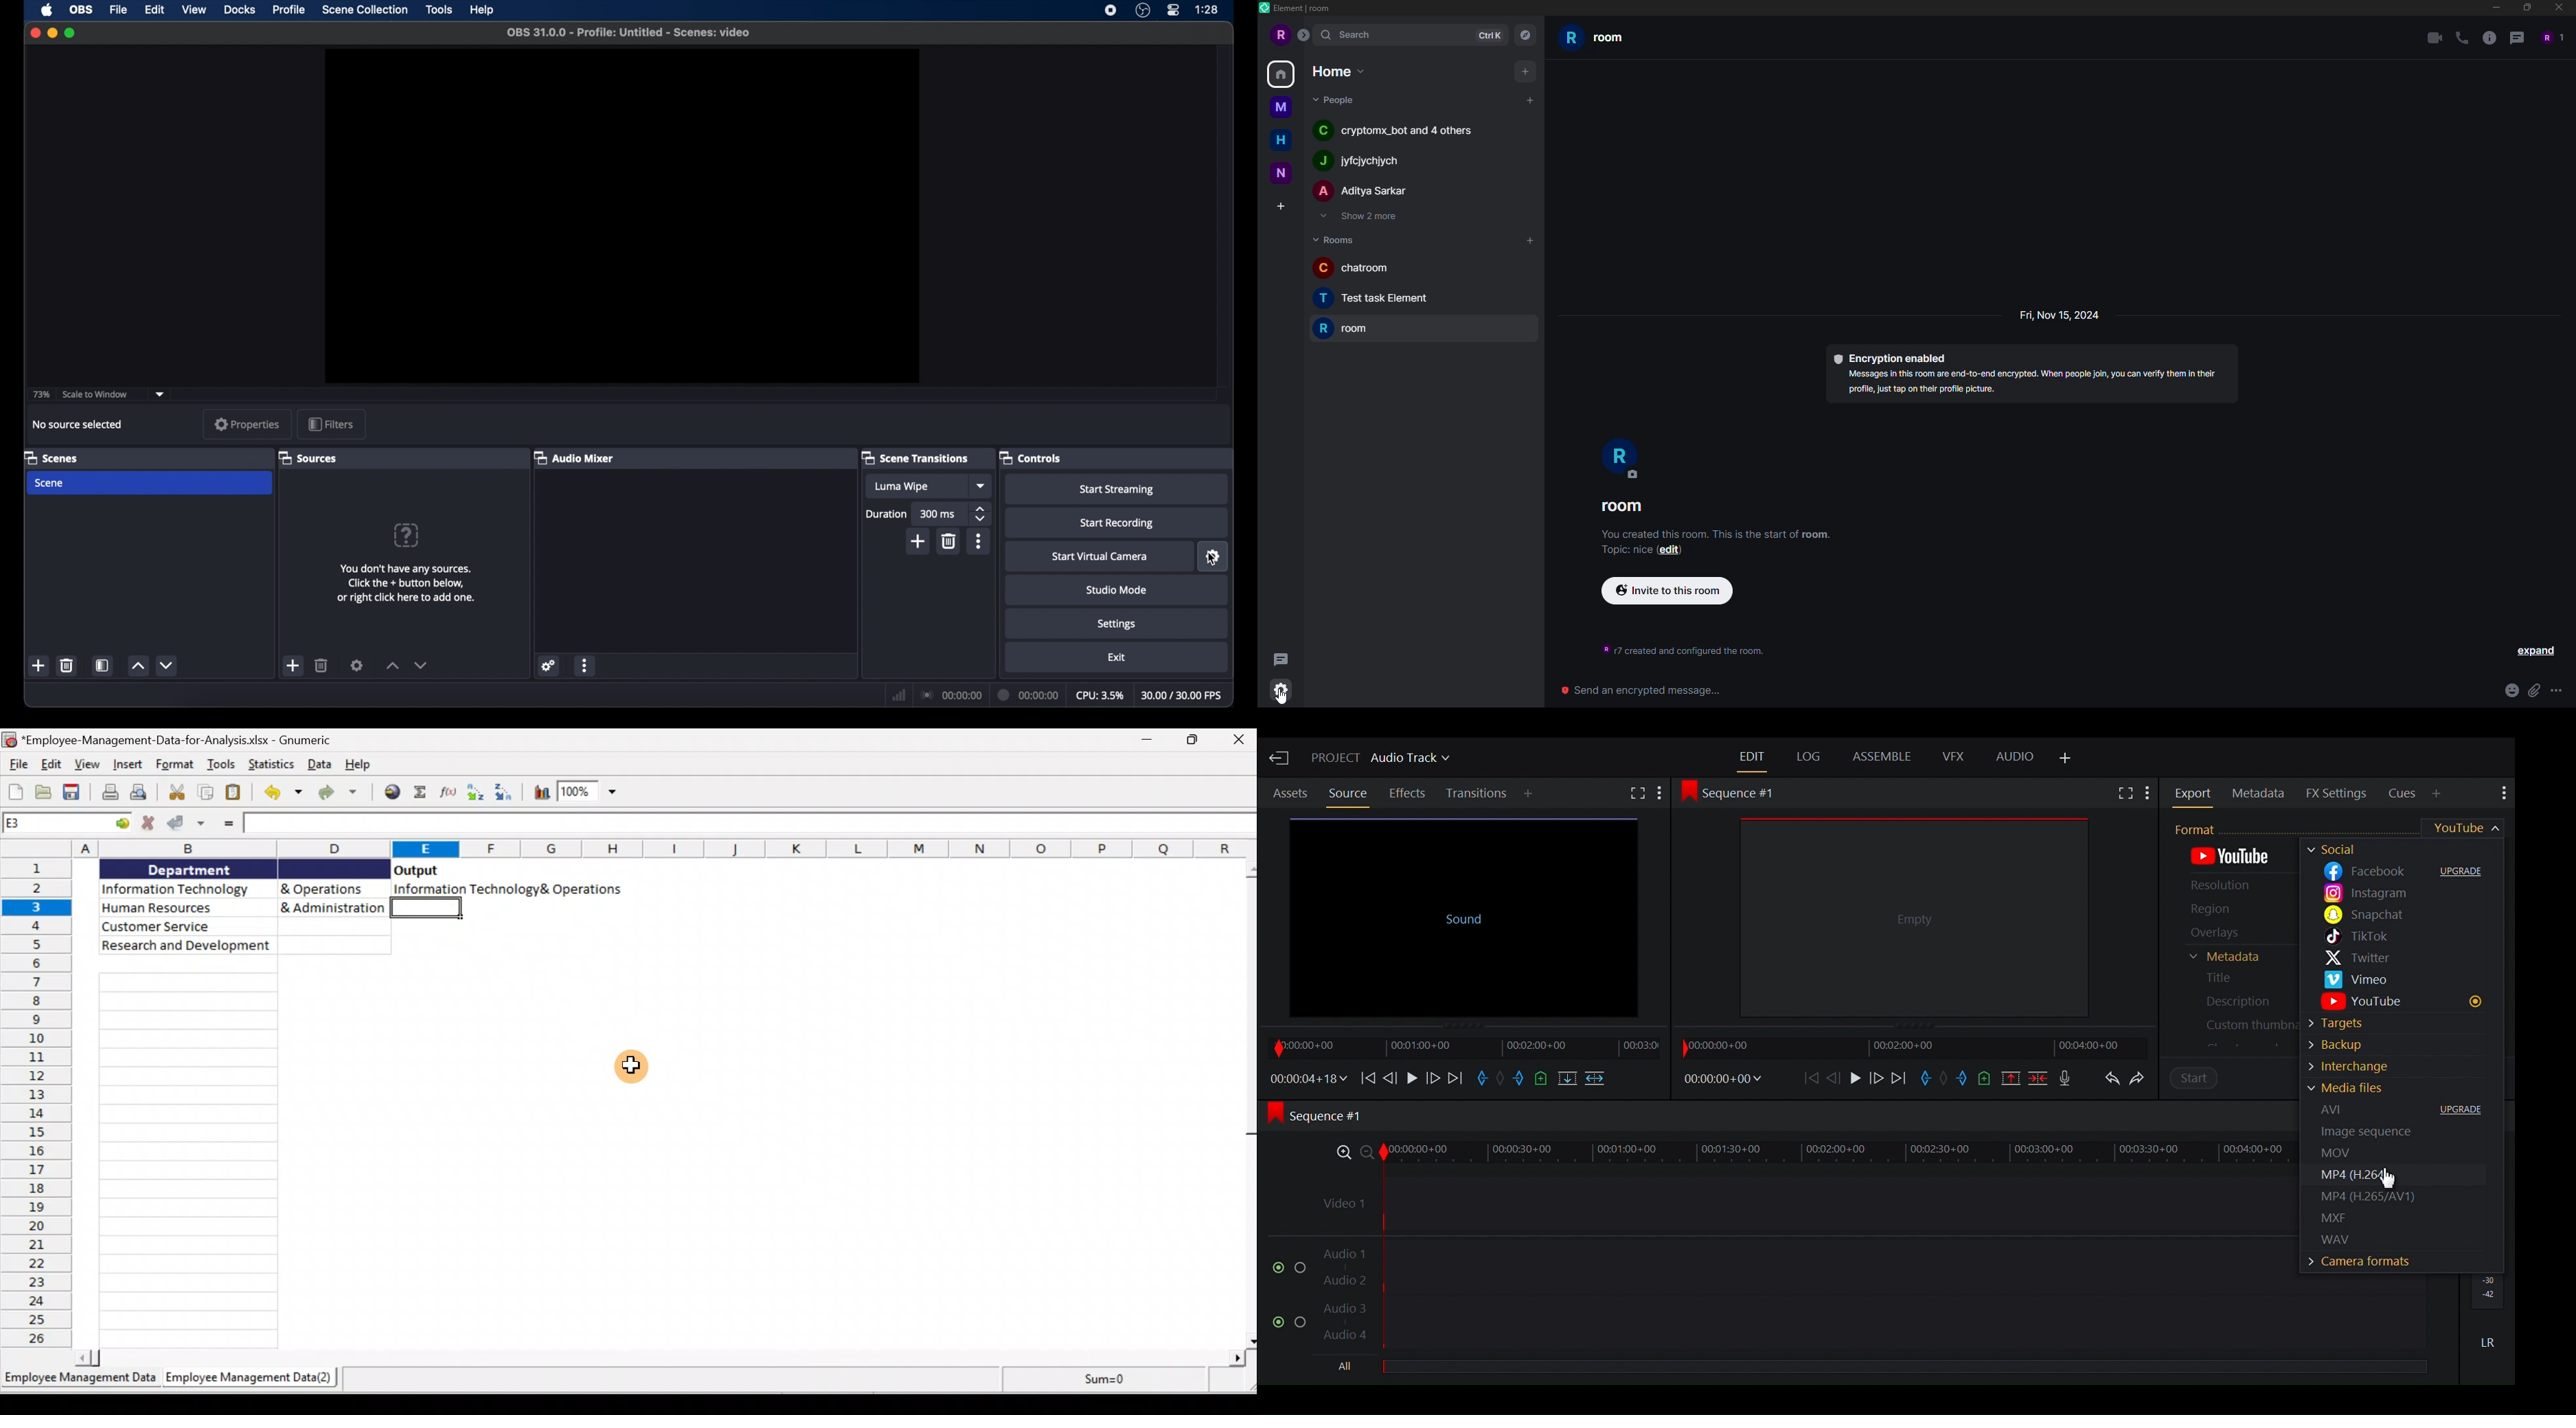  I want to click on File, so click(17, 764).